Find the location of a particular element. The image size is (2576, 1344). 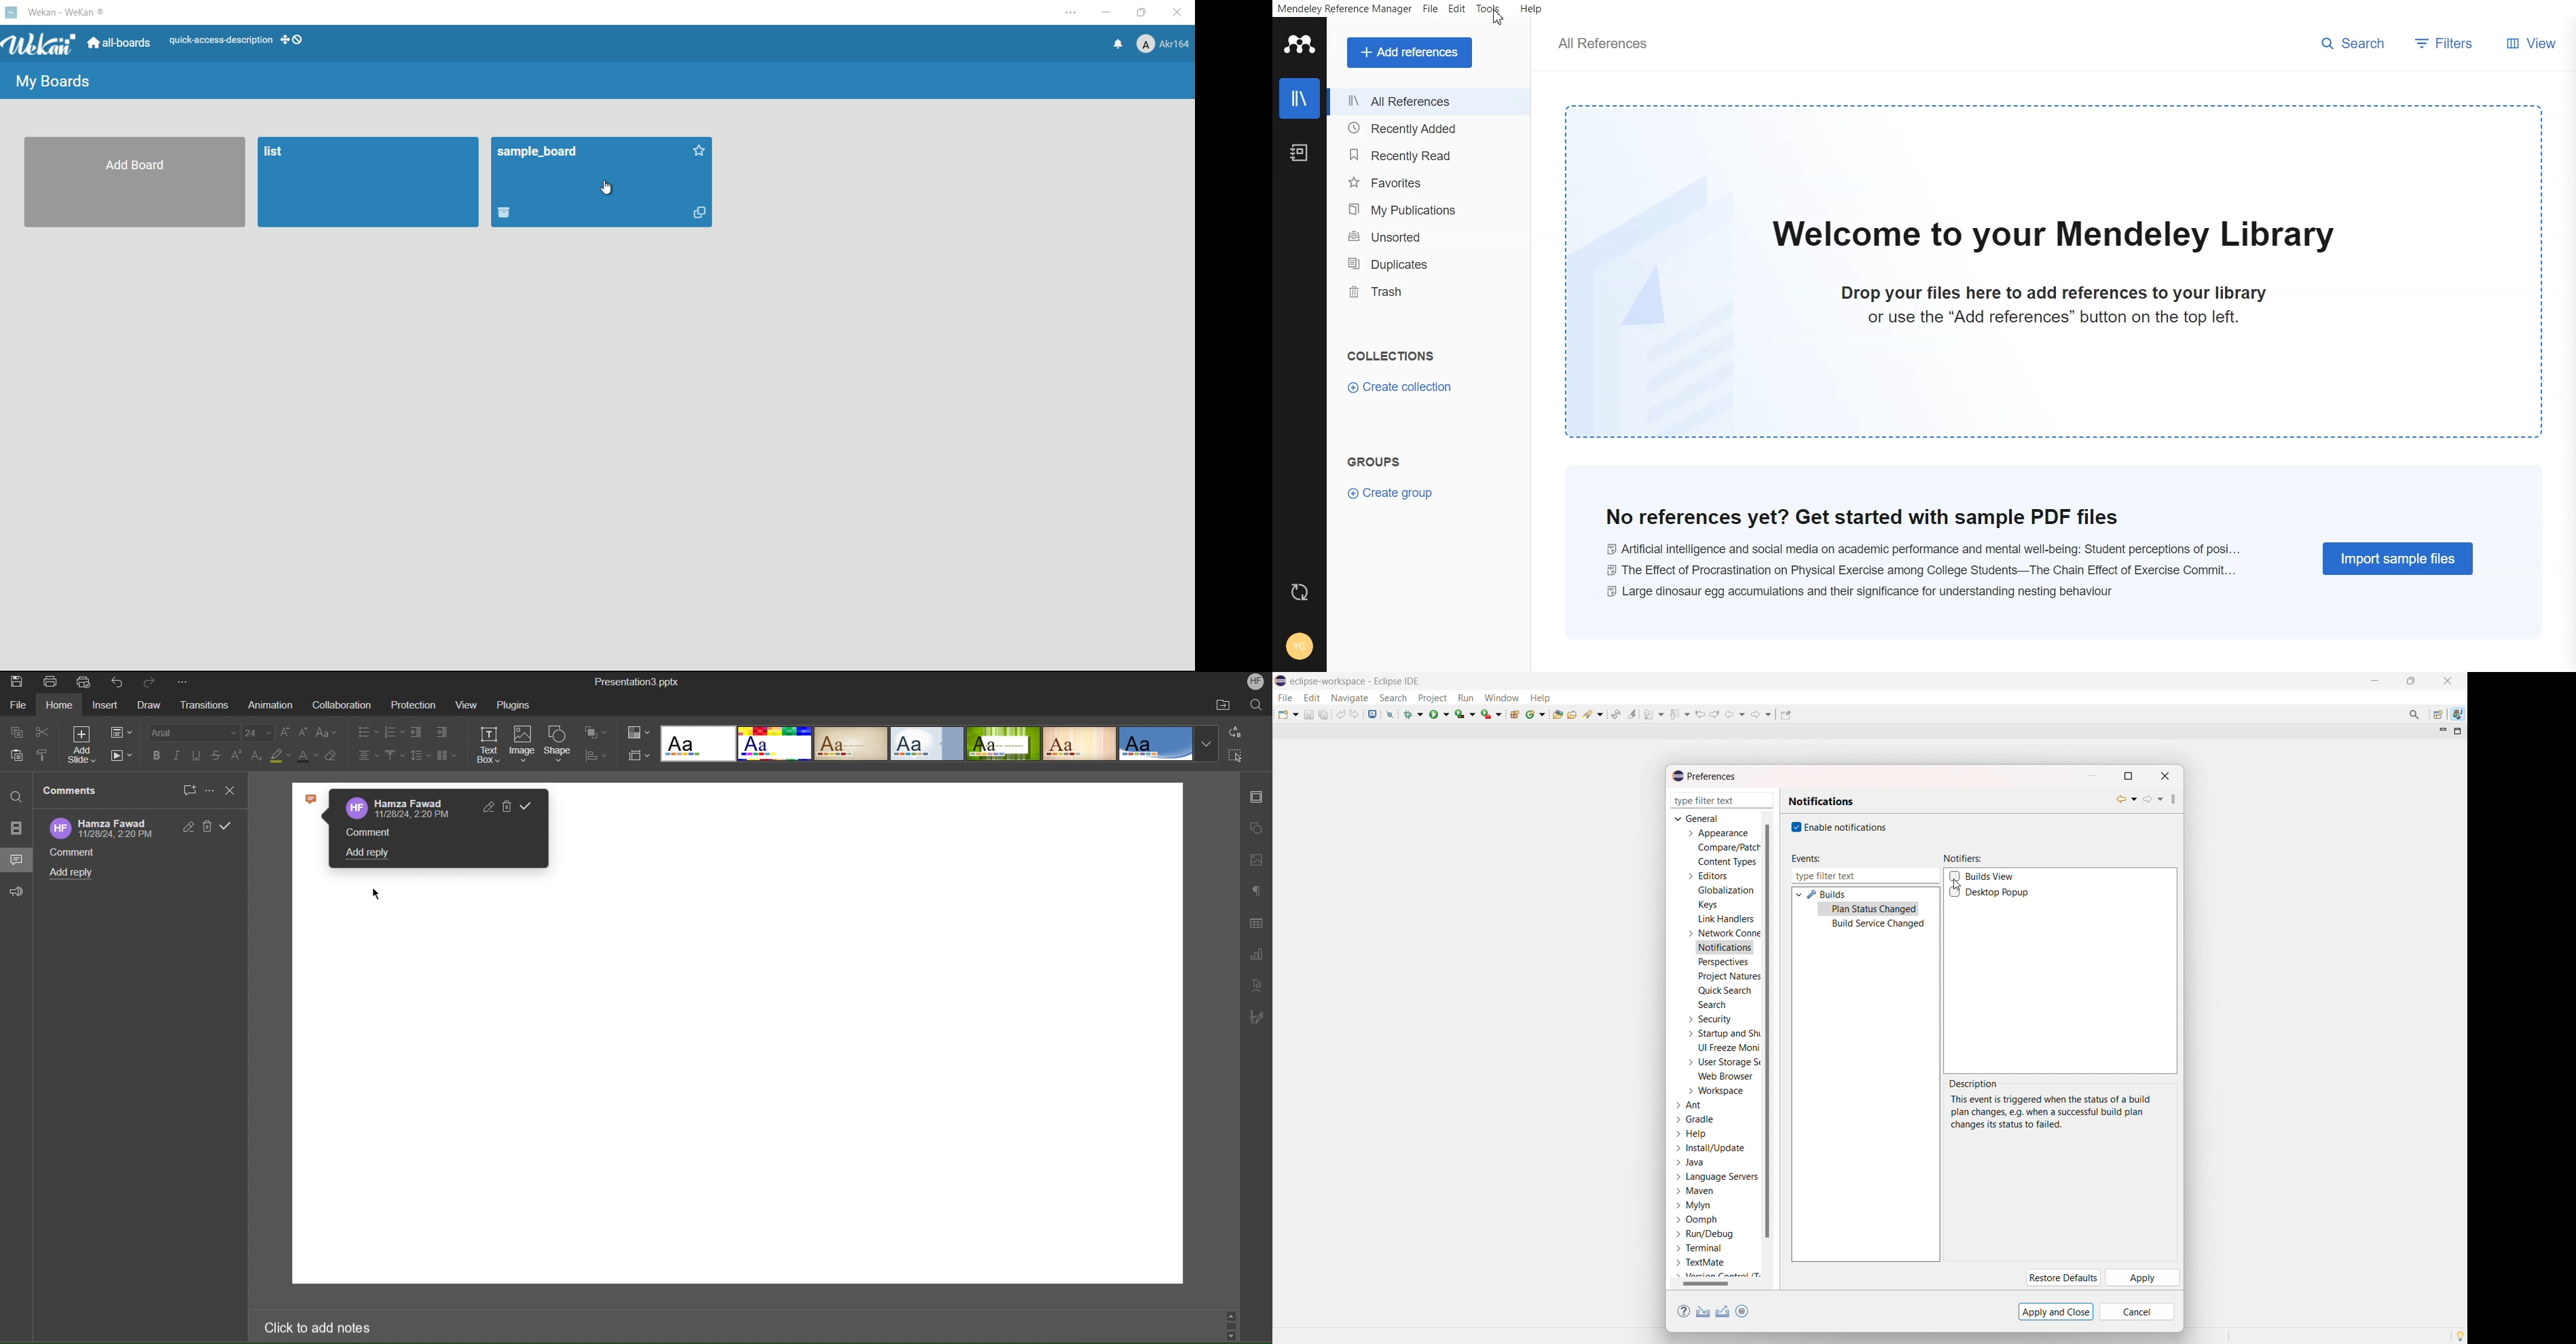

Slides is located at coordinates (17, 828).